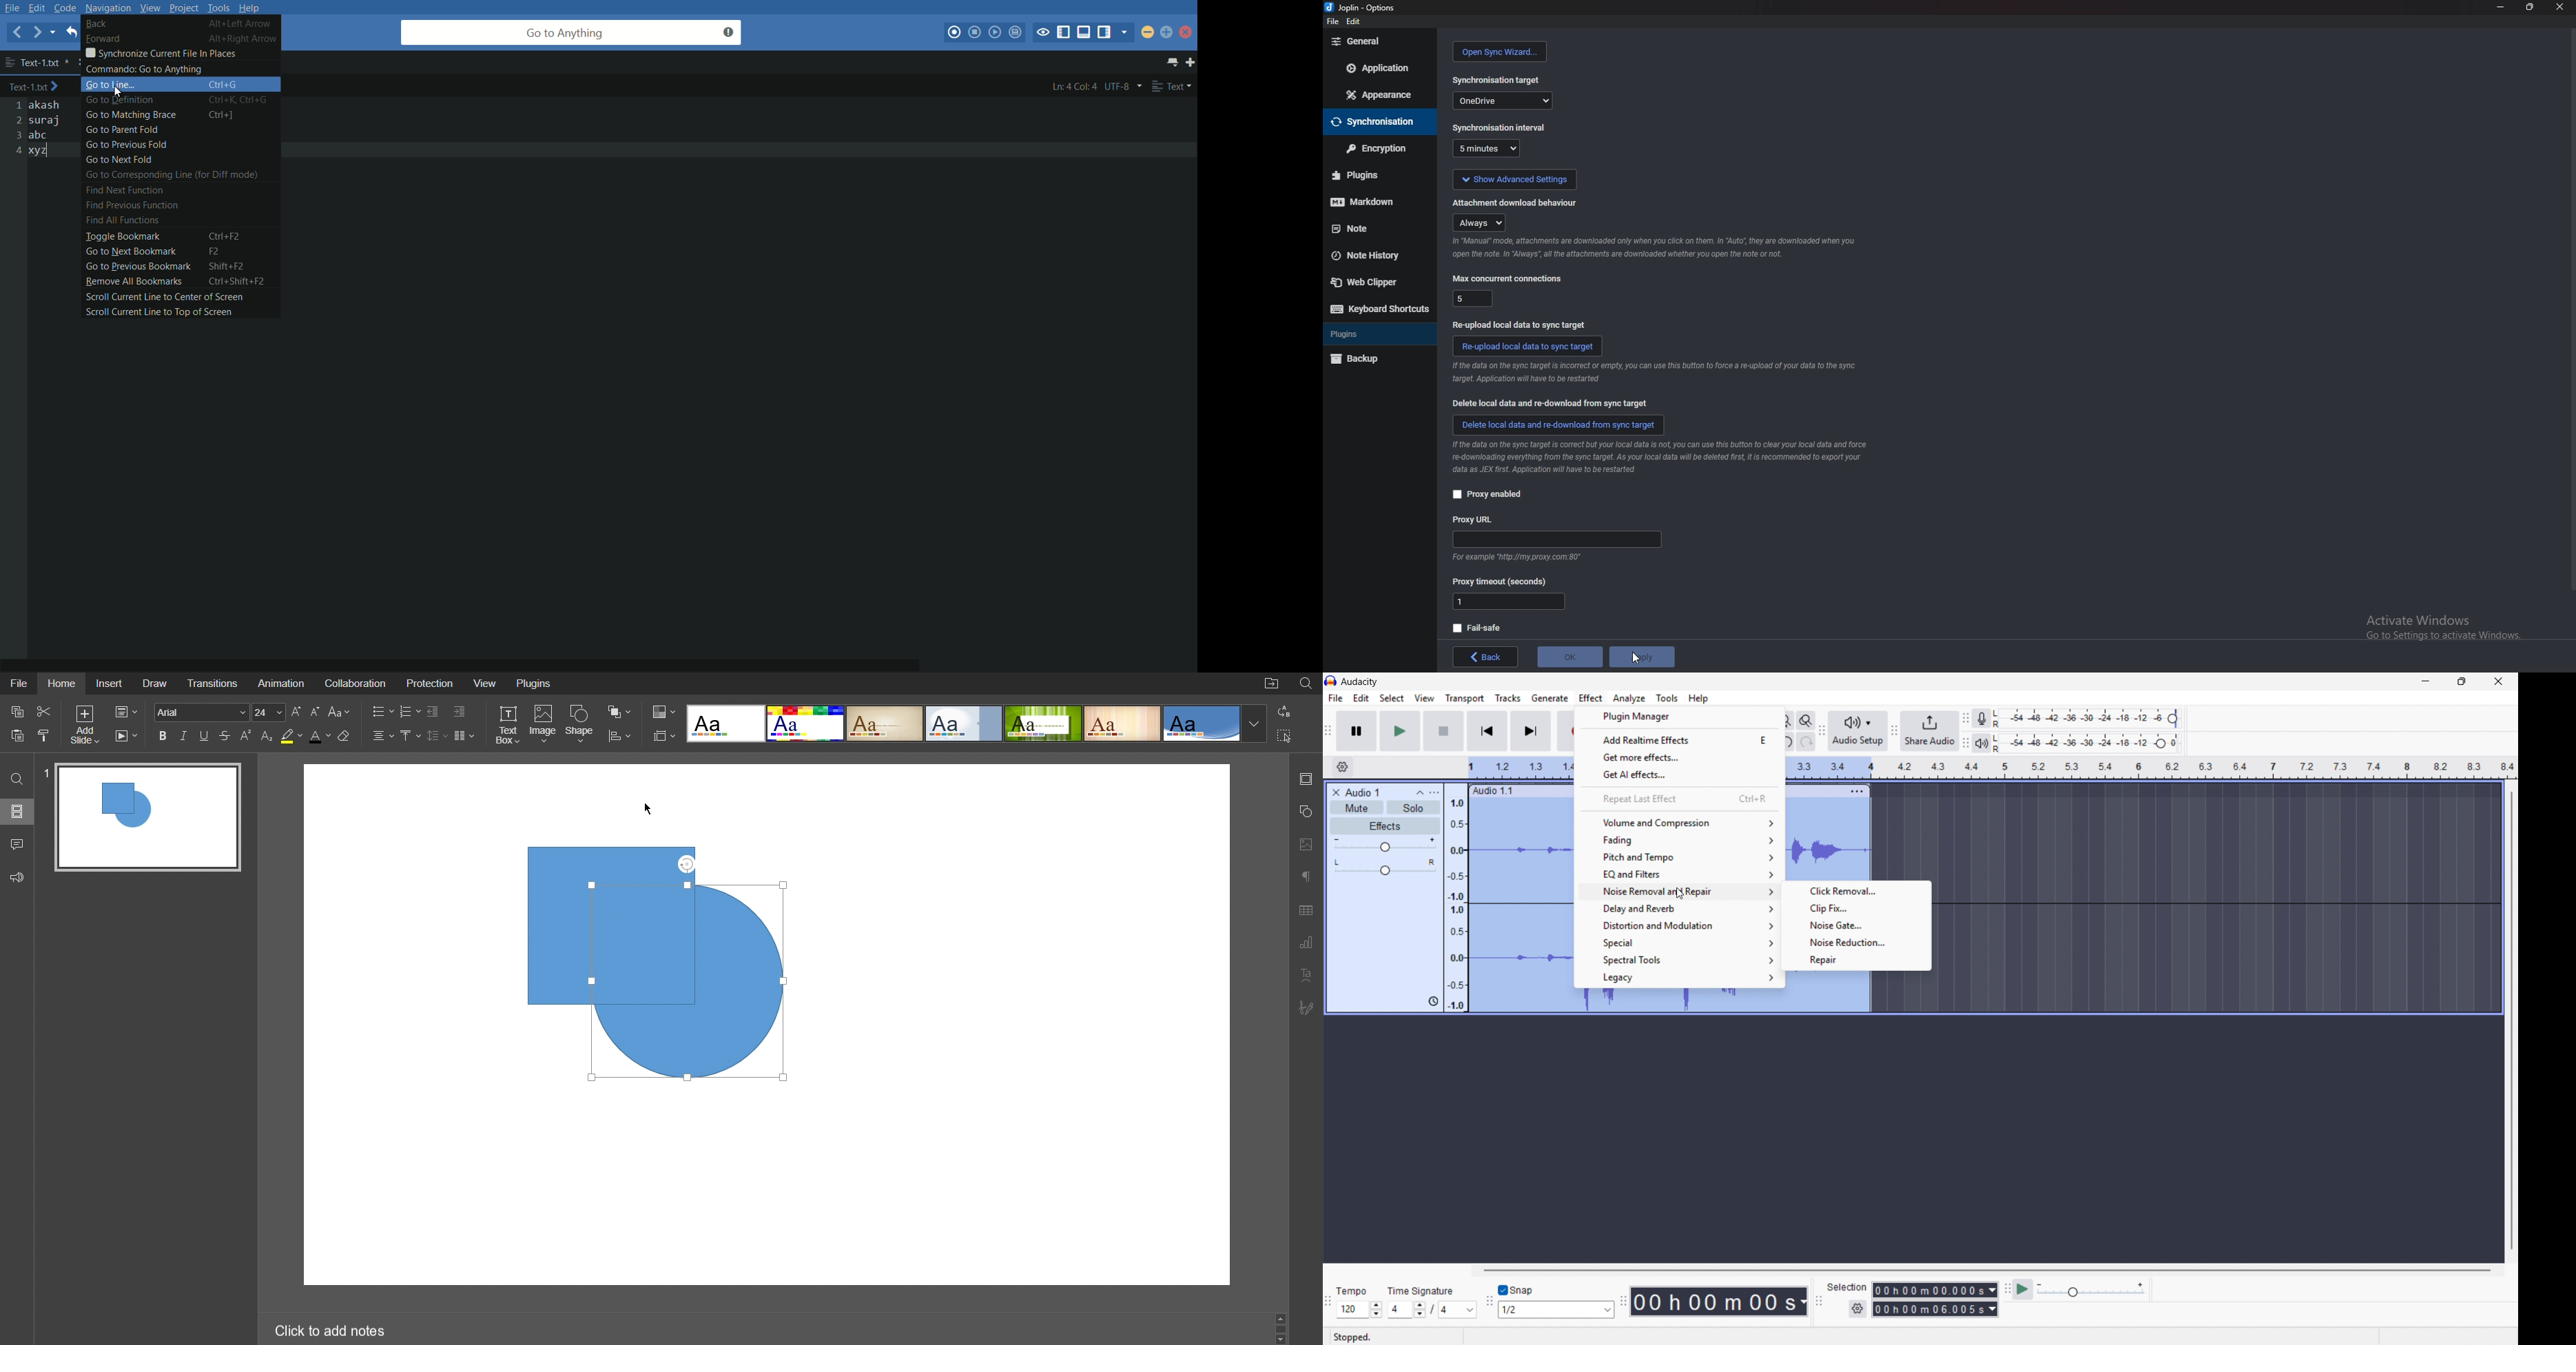 This screenshot has width=2576, height=1372. What do you see at coordinates (2571, 313) in the screenshot?
I see `scroll bar` at bounding box center [2571, 313].